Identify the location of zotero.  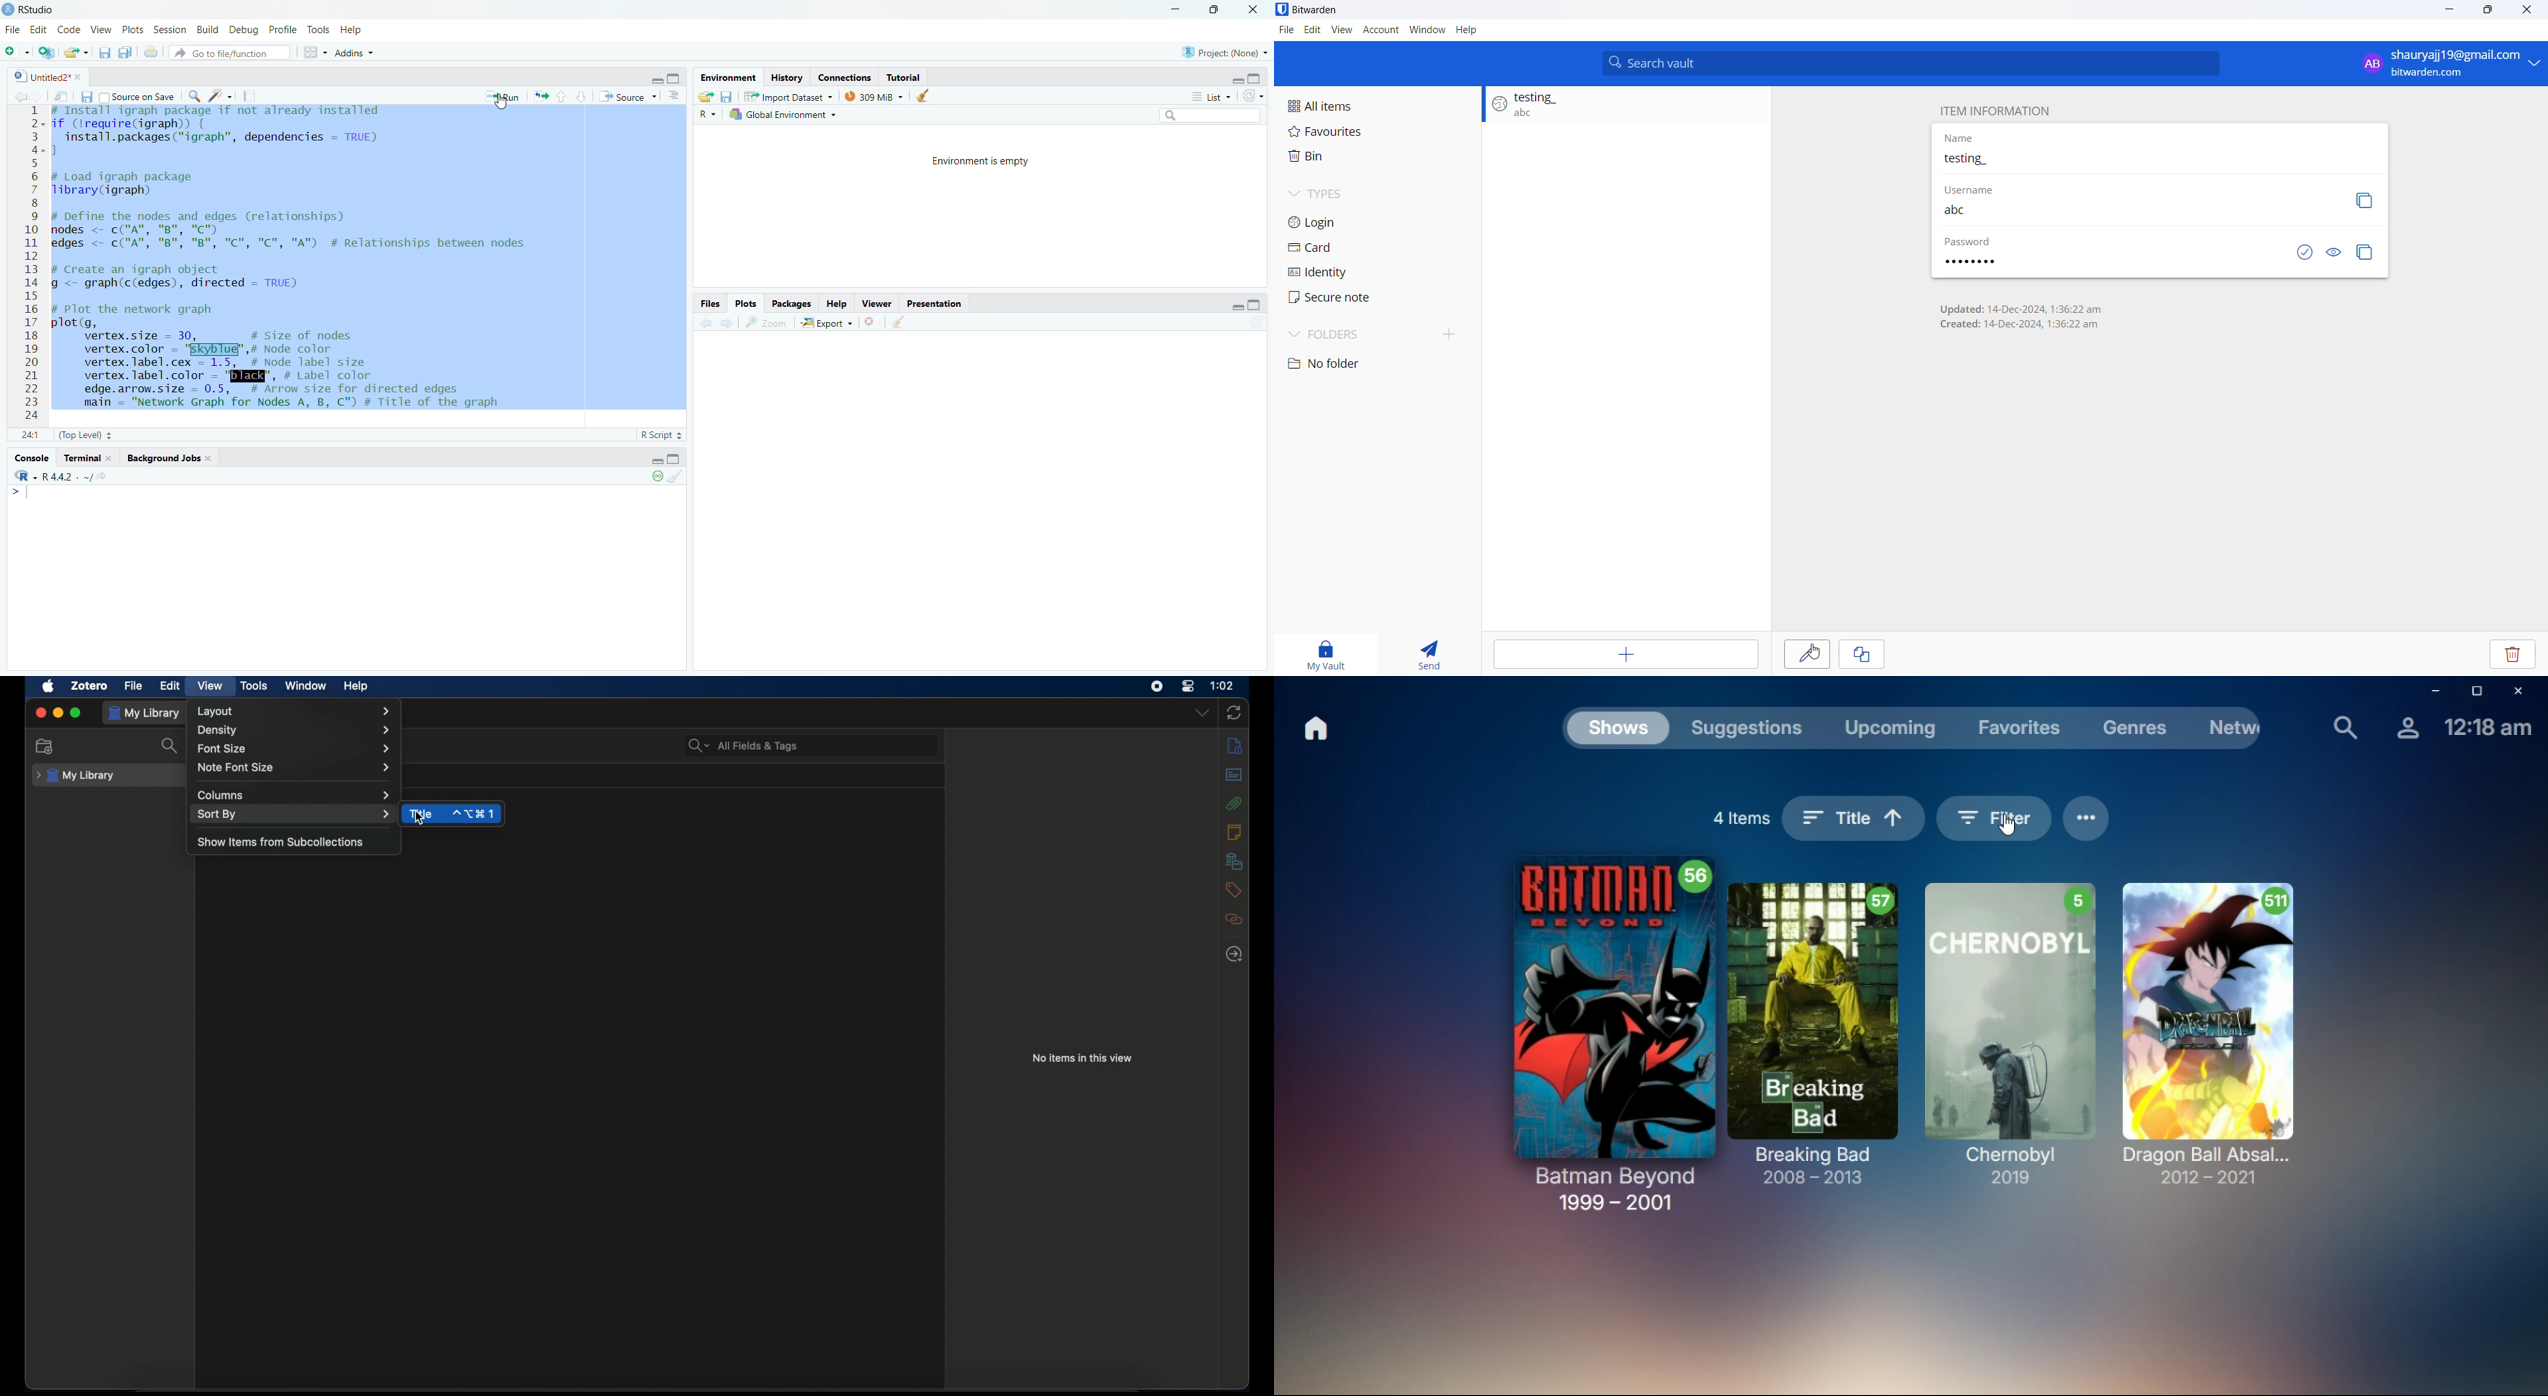
(89, 687).